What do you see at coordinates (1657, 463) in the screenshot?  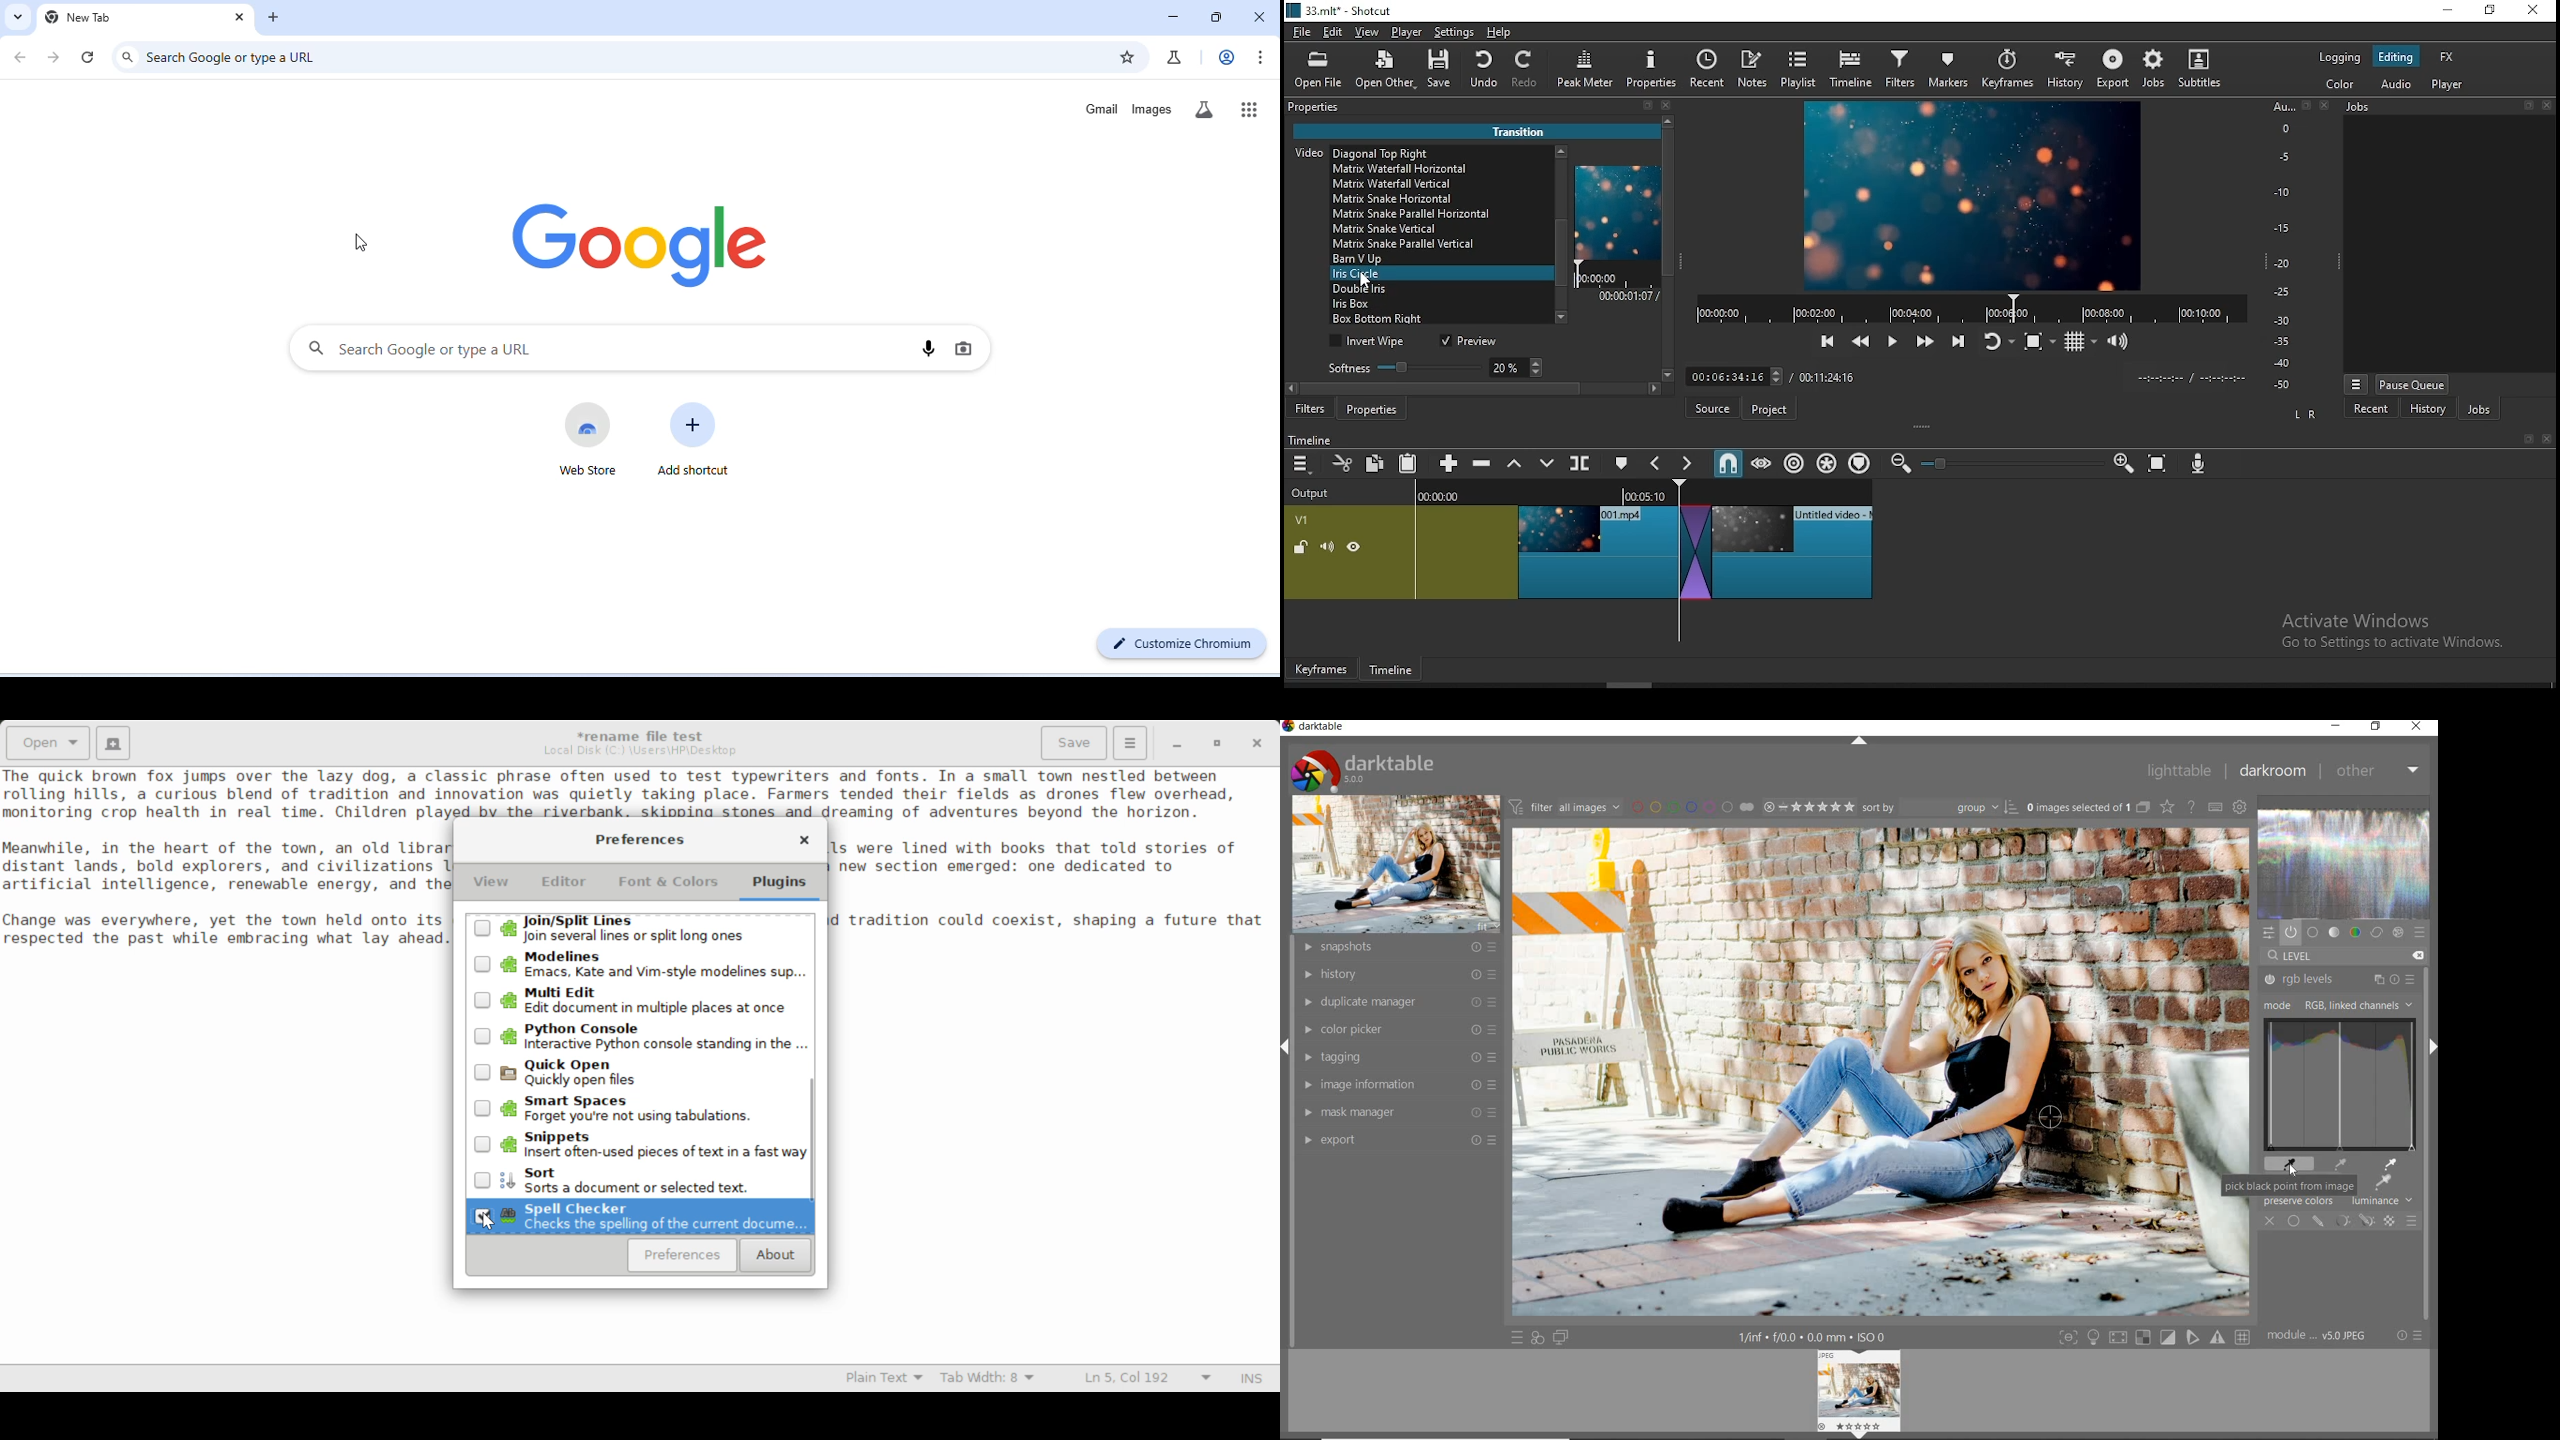 I see `previous marker` at bounding box center [1657, 463].